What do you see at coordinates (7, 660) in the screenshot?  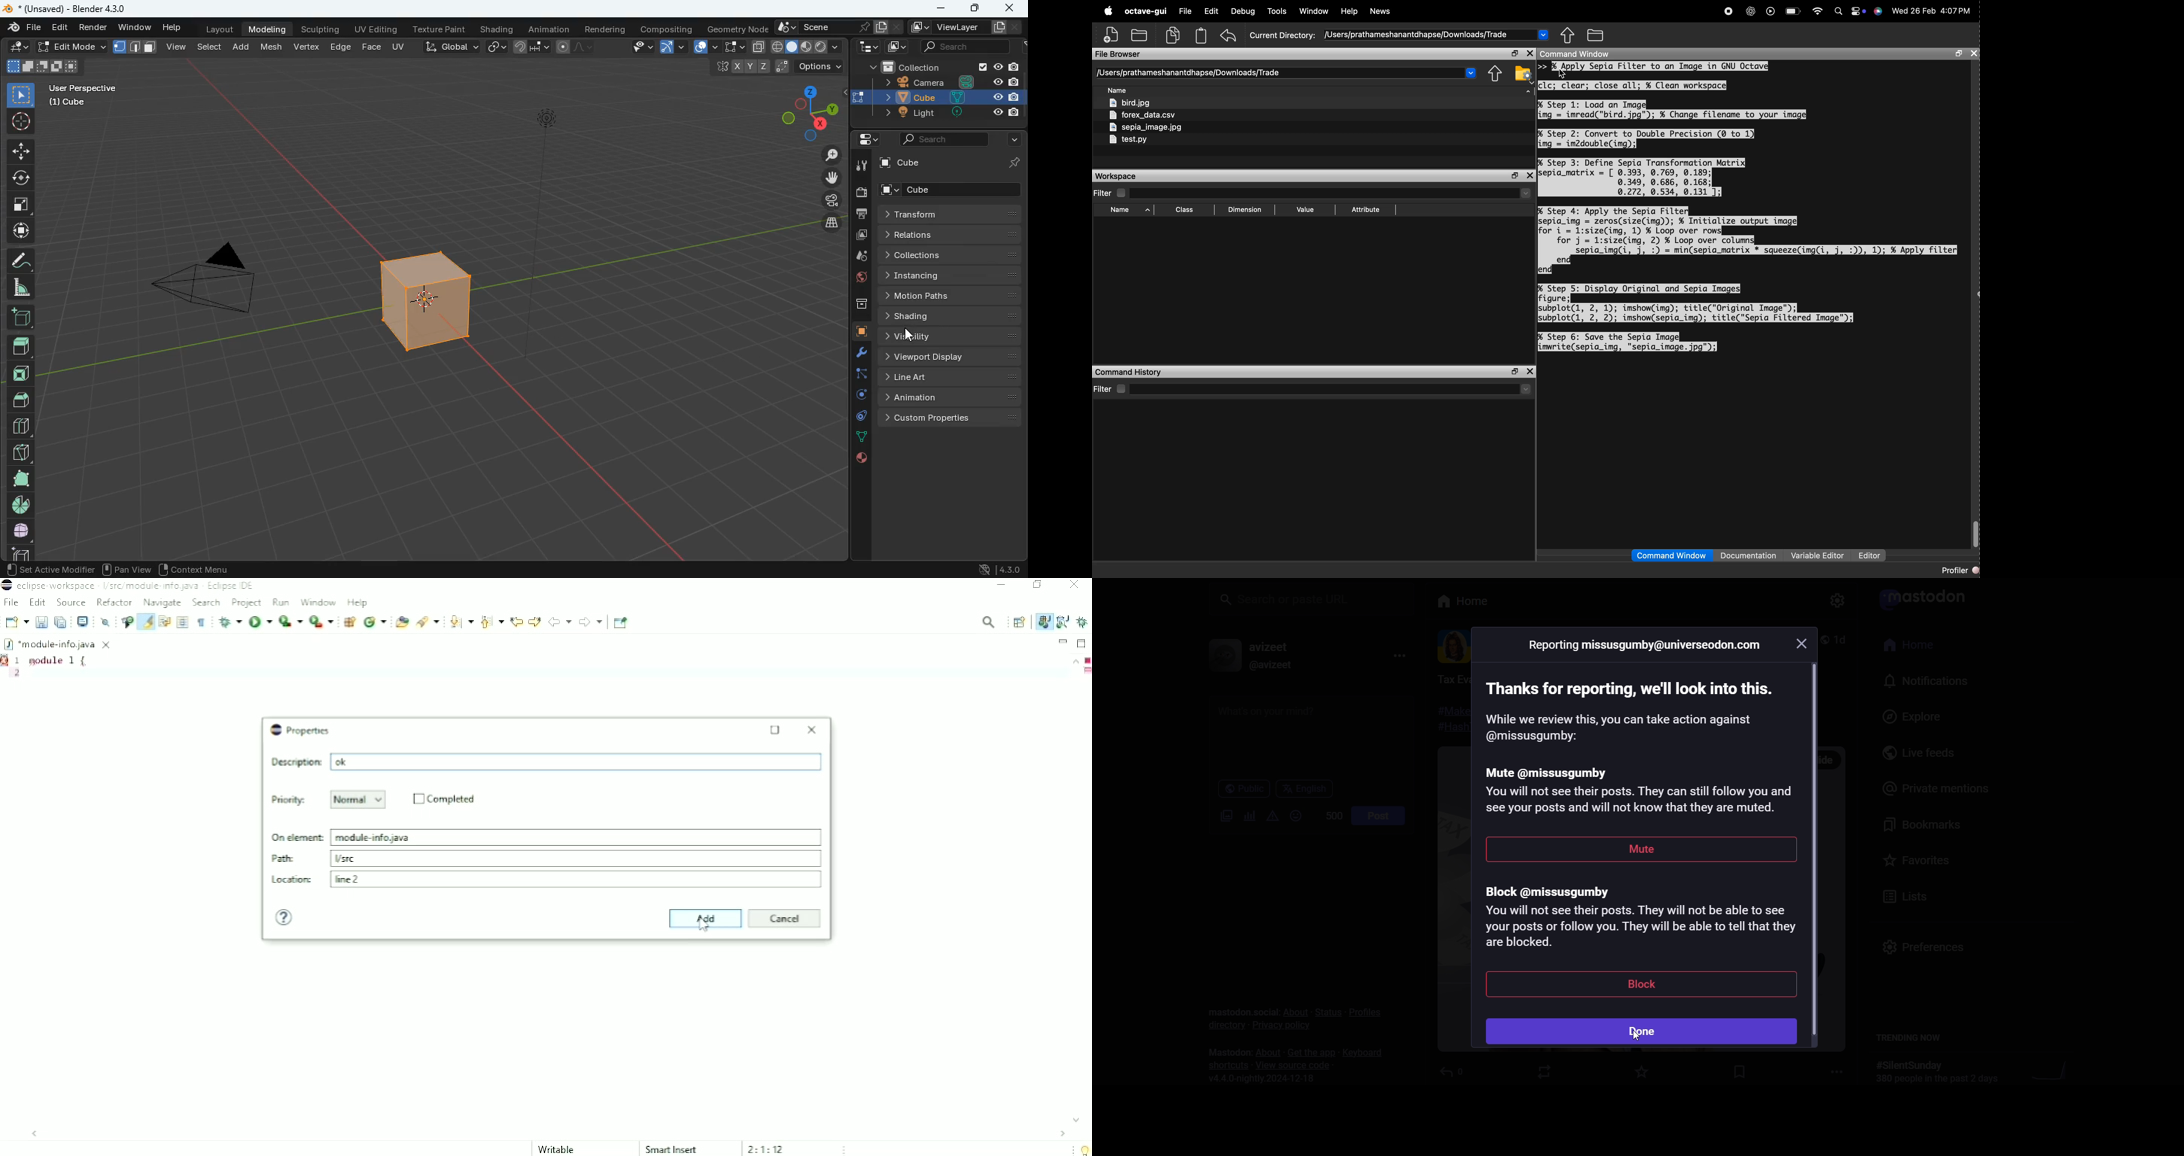 I see `Markers` at bounding box center [7, 660].